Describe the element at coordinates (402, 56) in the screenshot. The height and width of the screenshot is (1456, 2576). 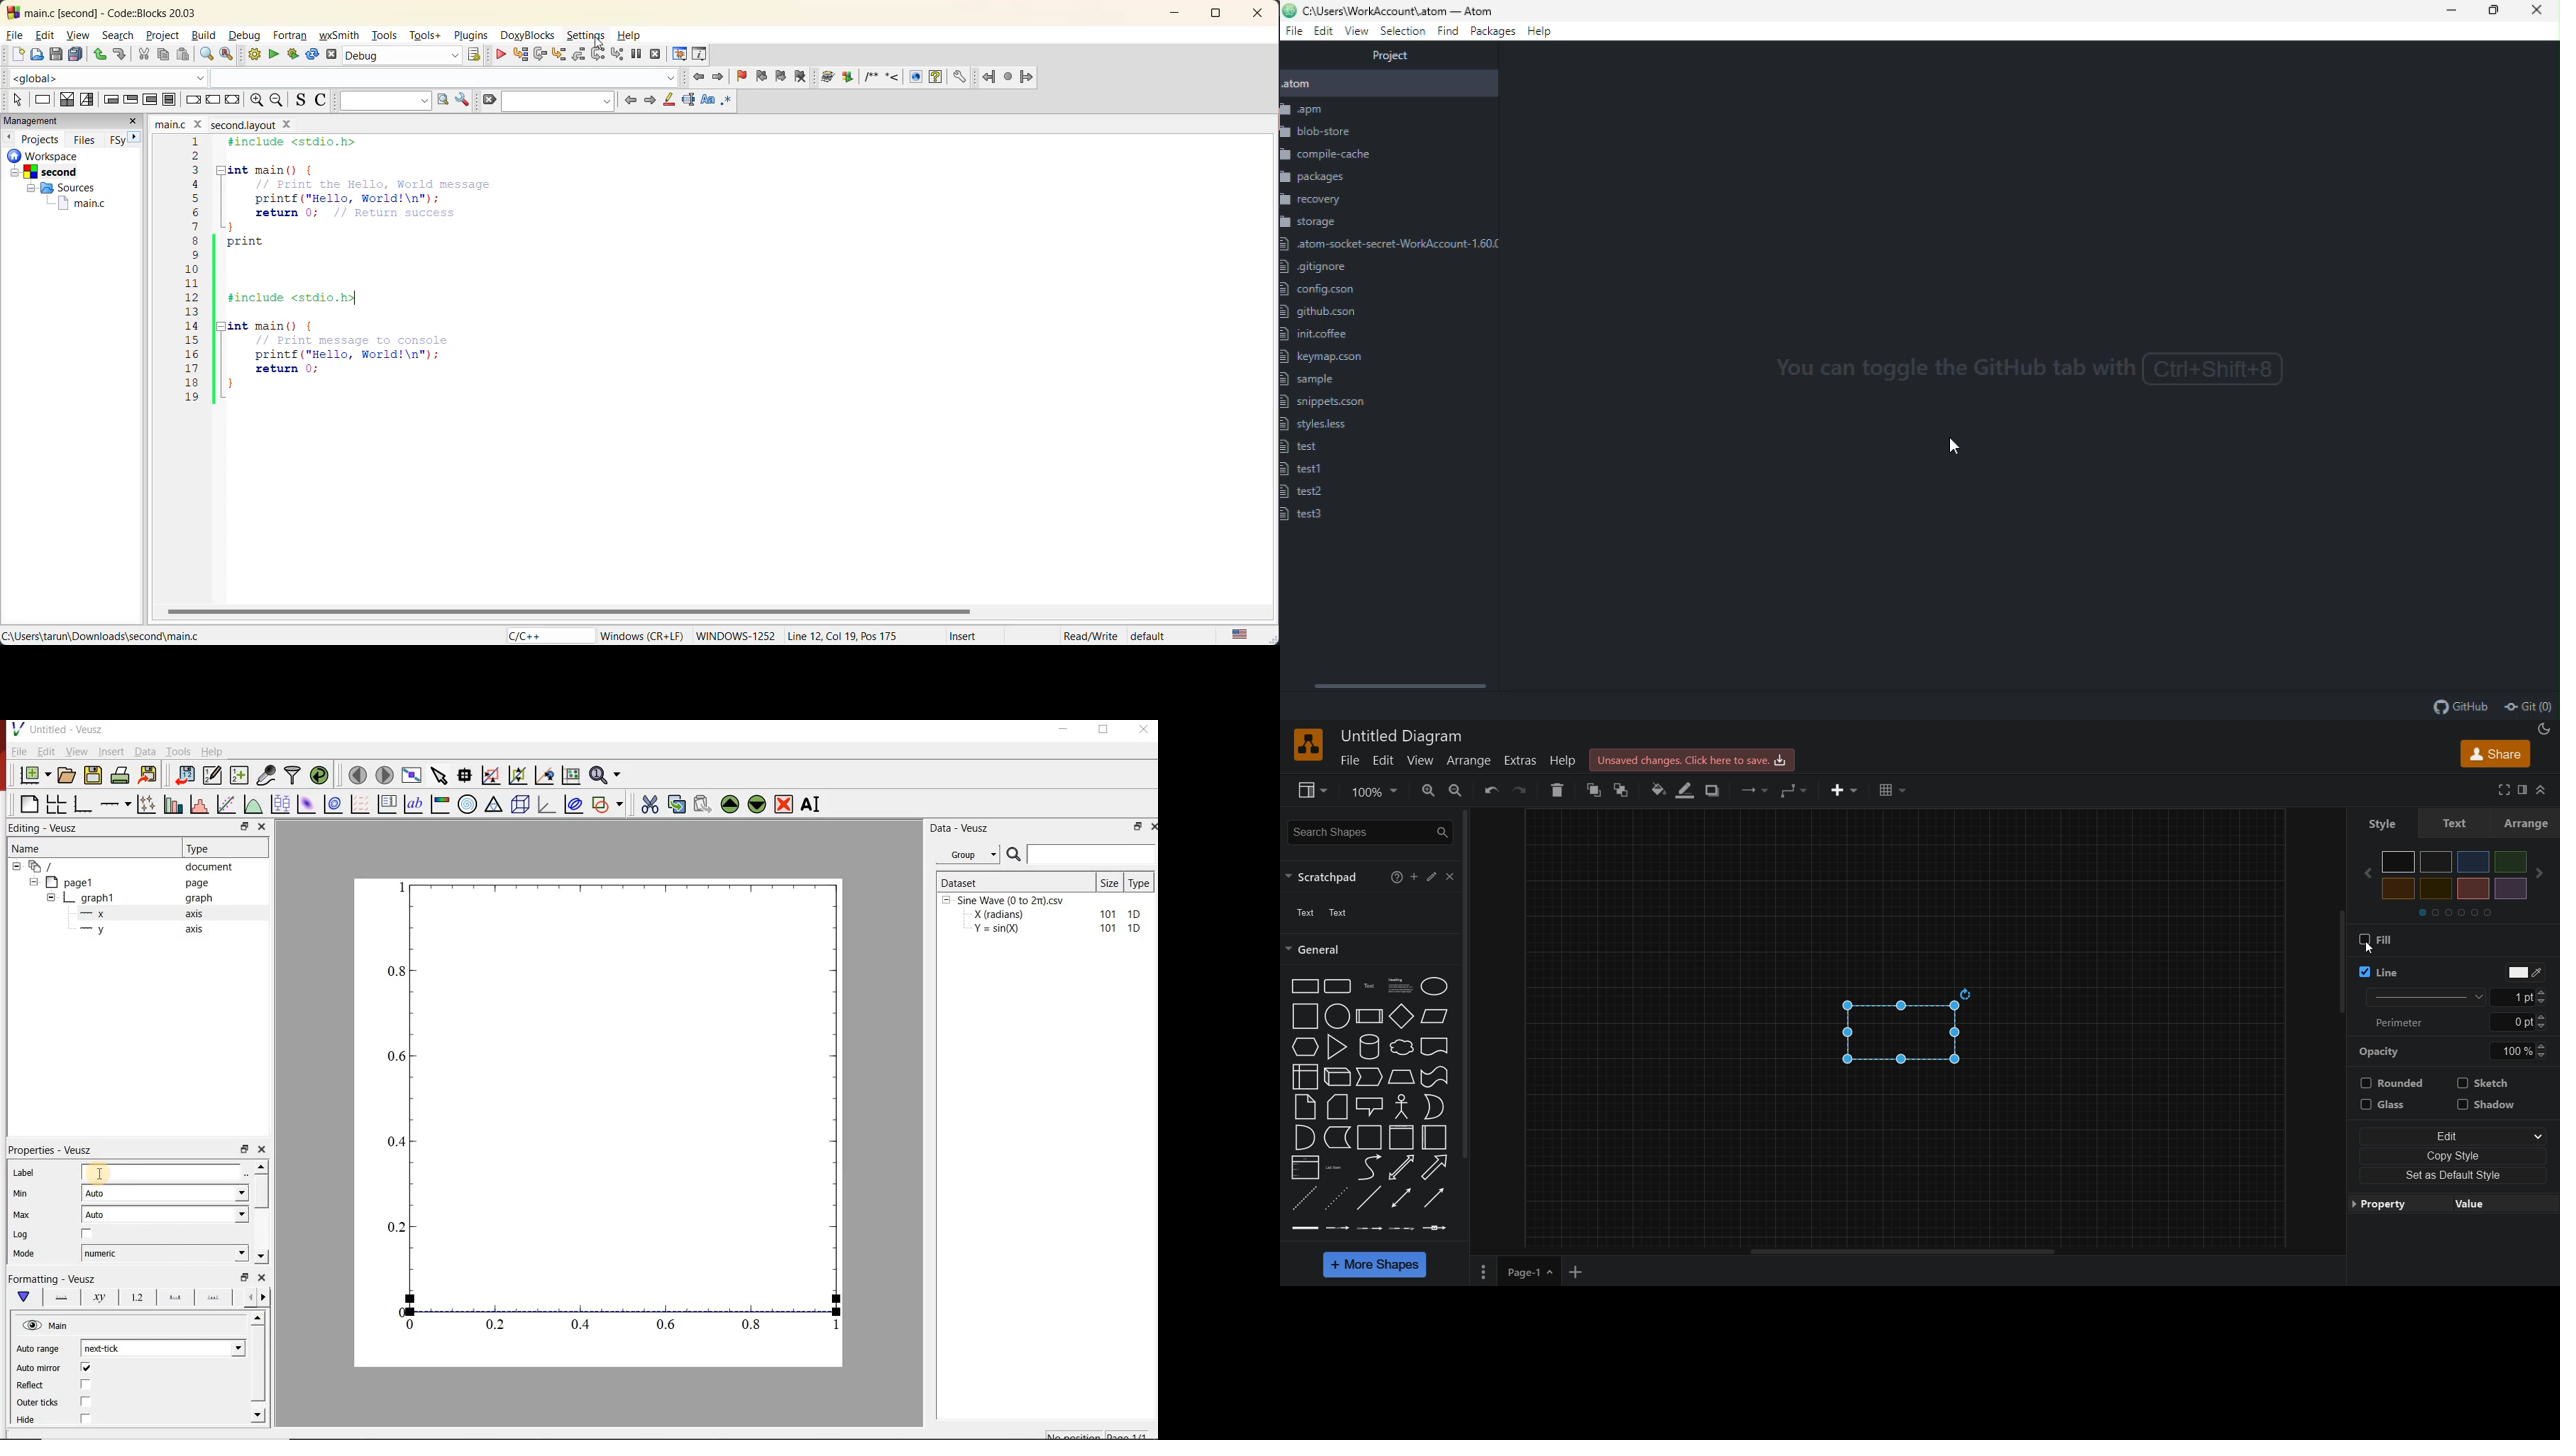
I see `build target` at that location.